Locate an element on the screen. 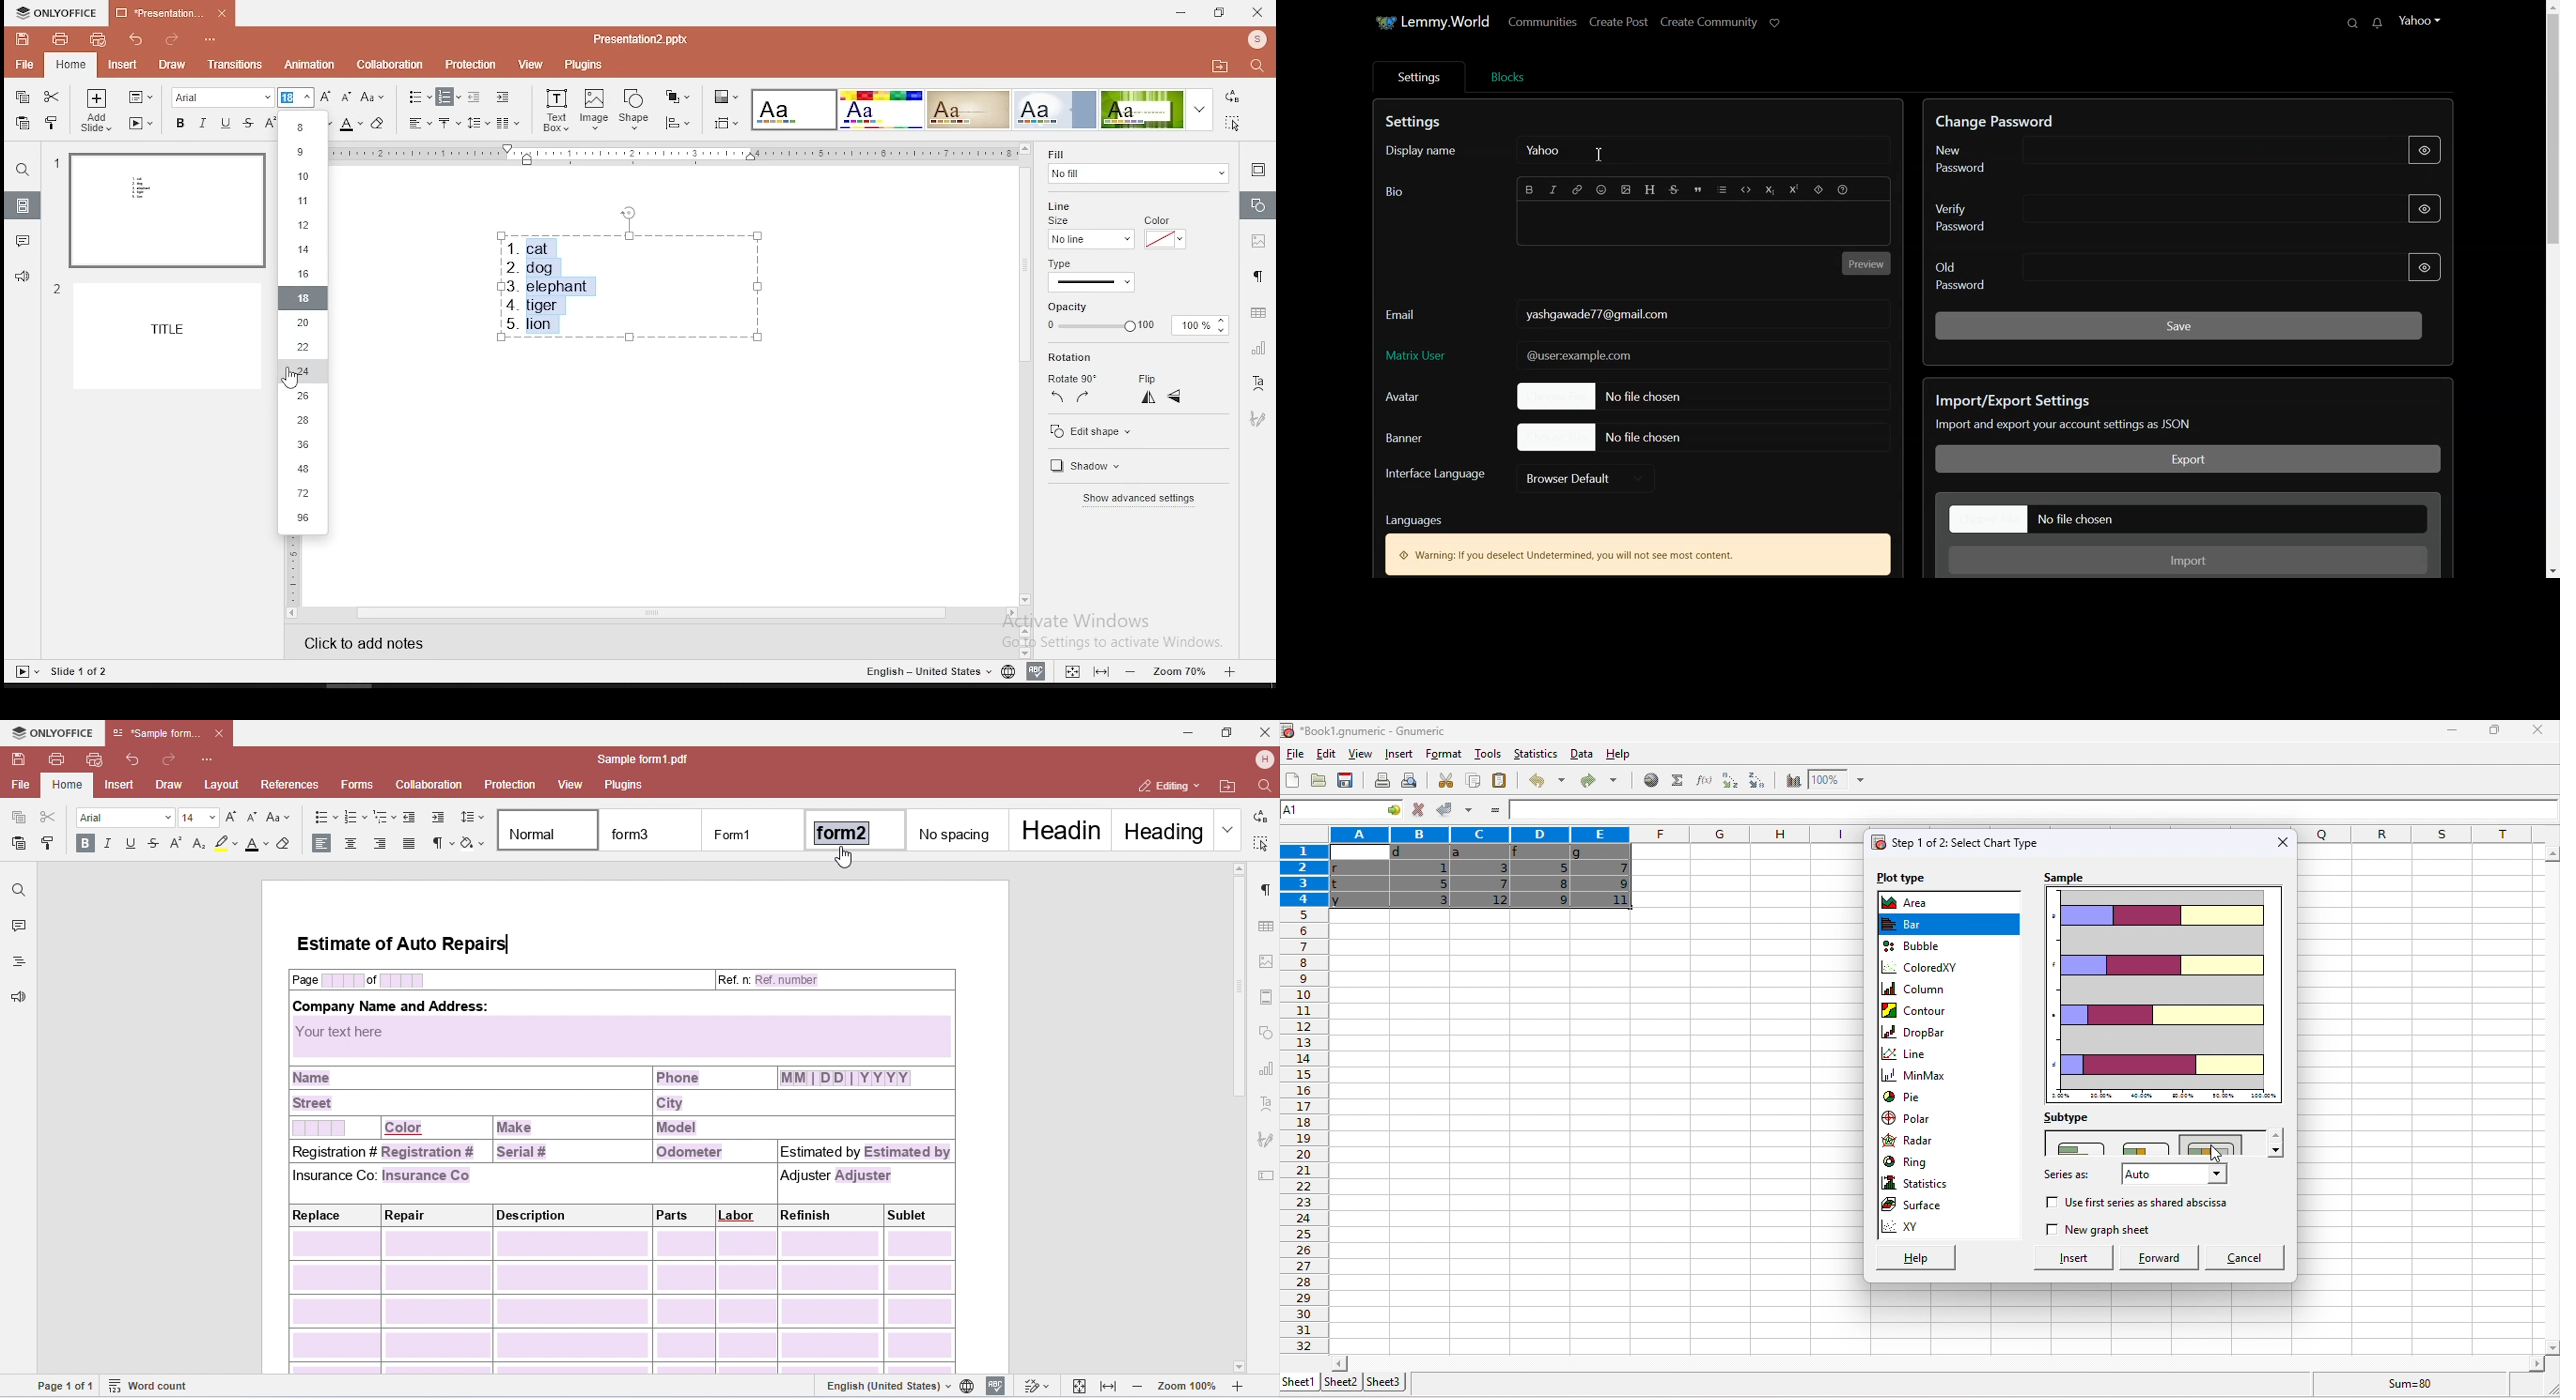 This screenshot has height=1400, width=2576. File chosen is located at coordinates (2190, 519).